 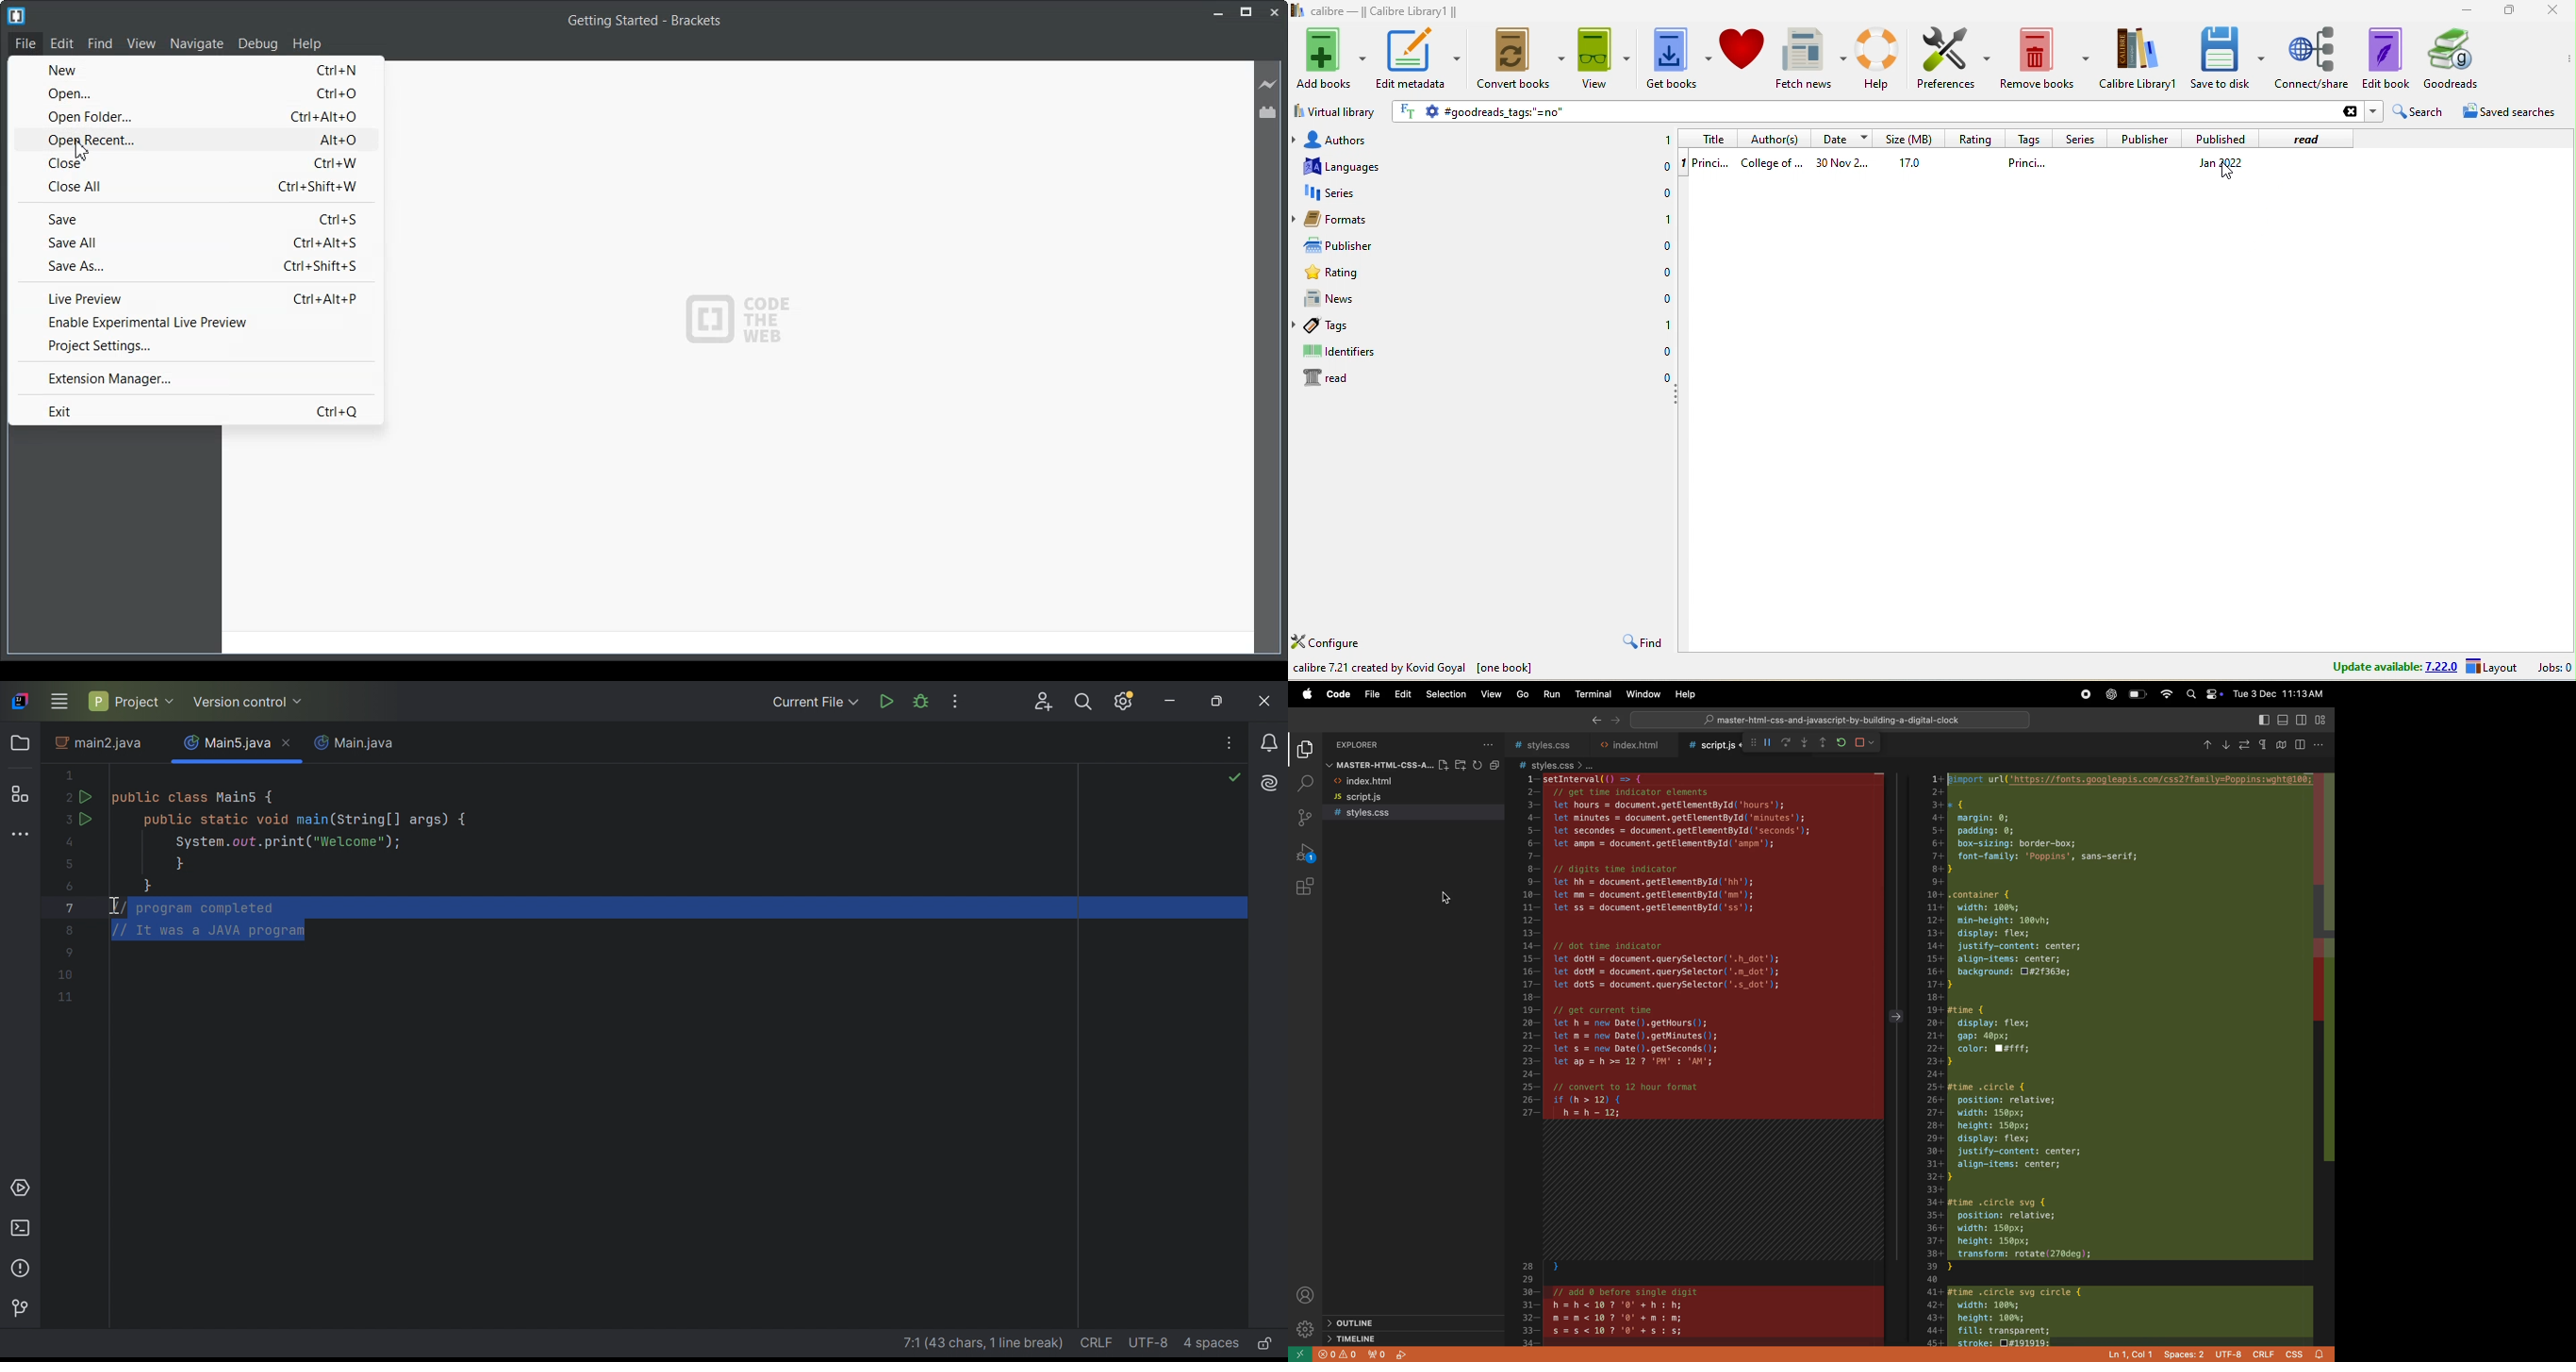 What do you see at coordinates (2110, 694) in the screenshot?
I see `chatgpt` at bounding box center [2110, 694].